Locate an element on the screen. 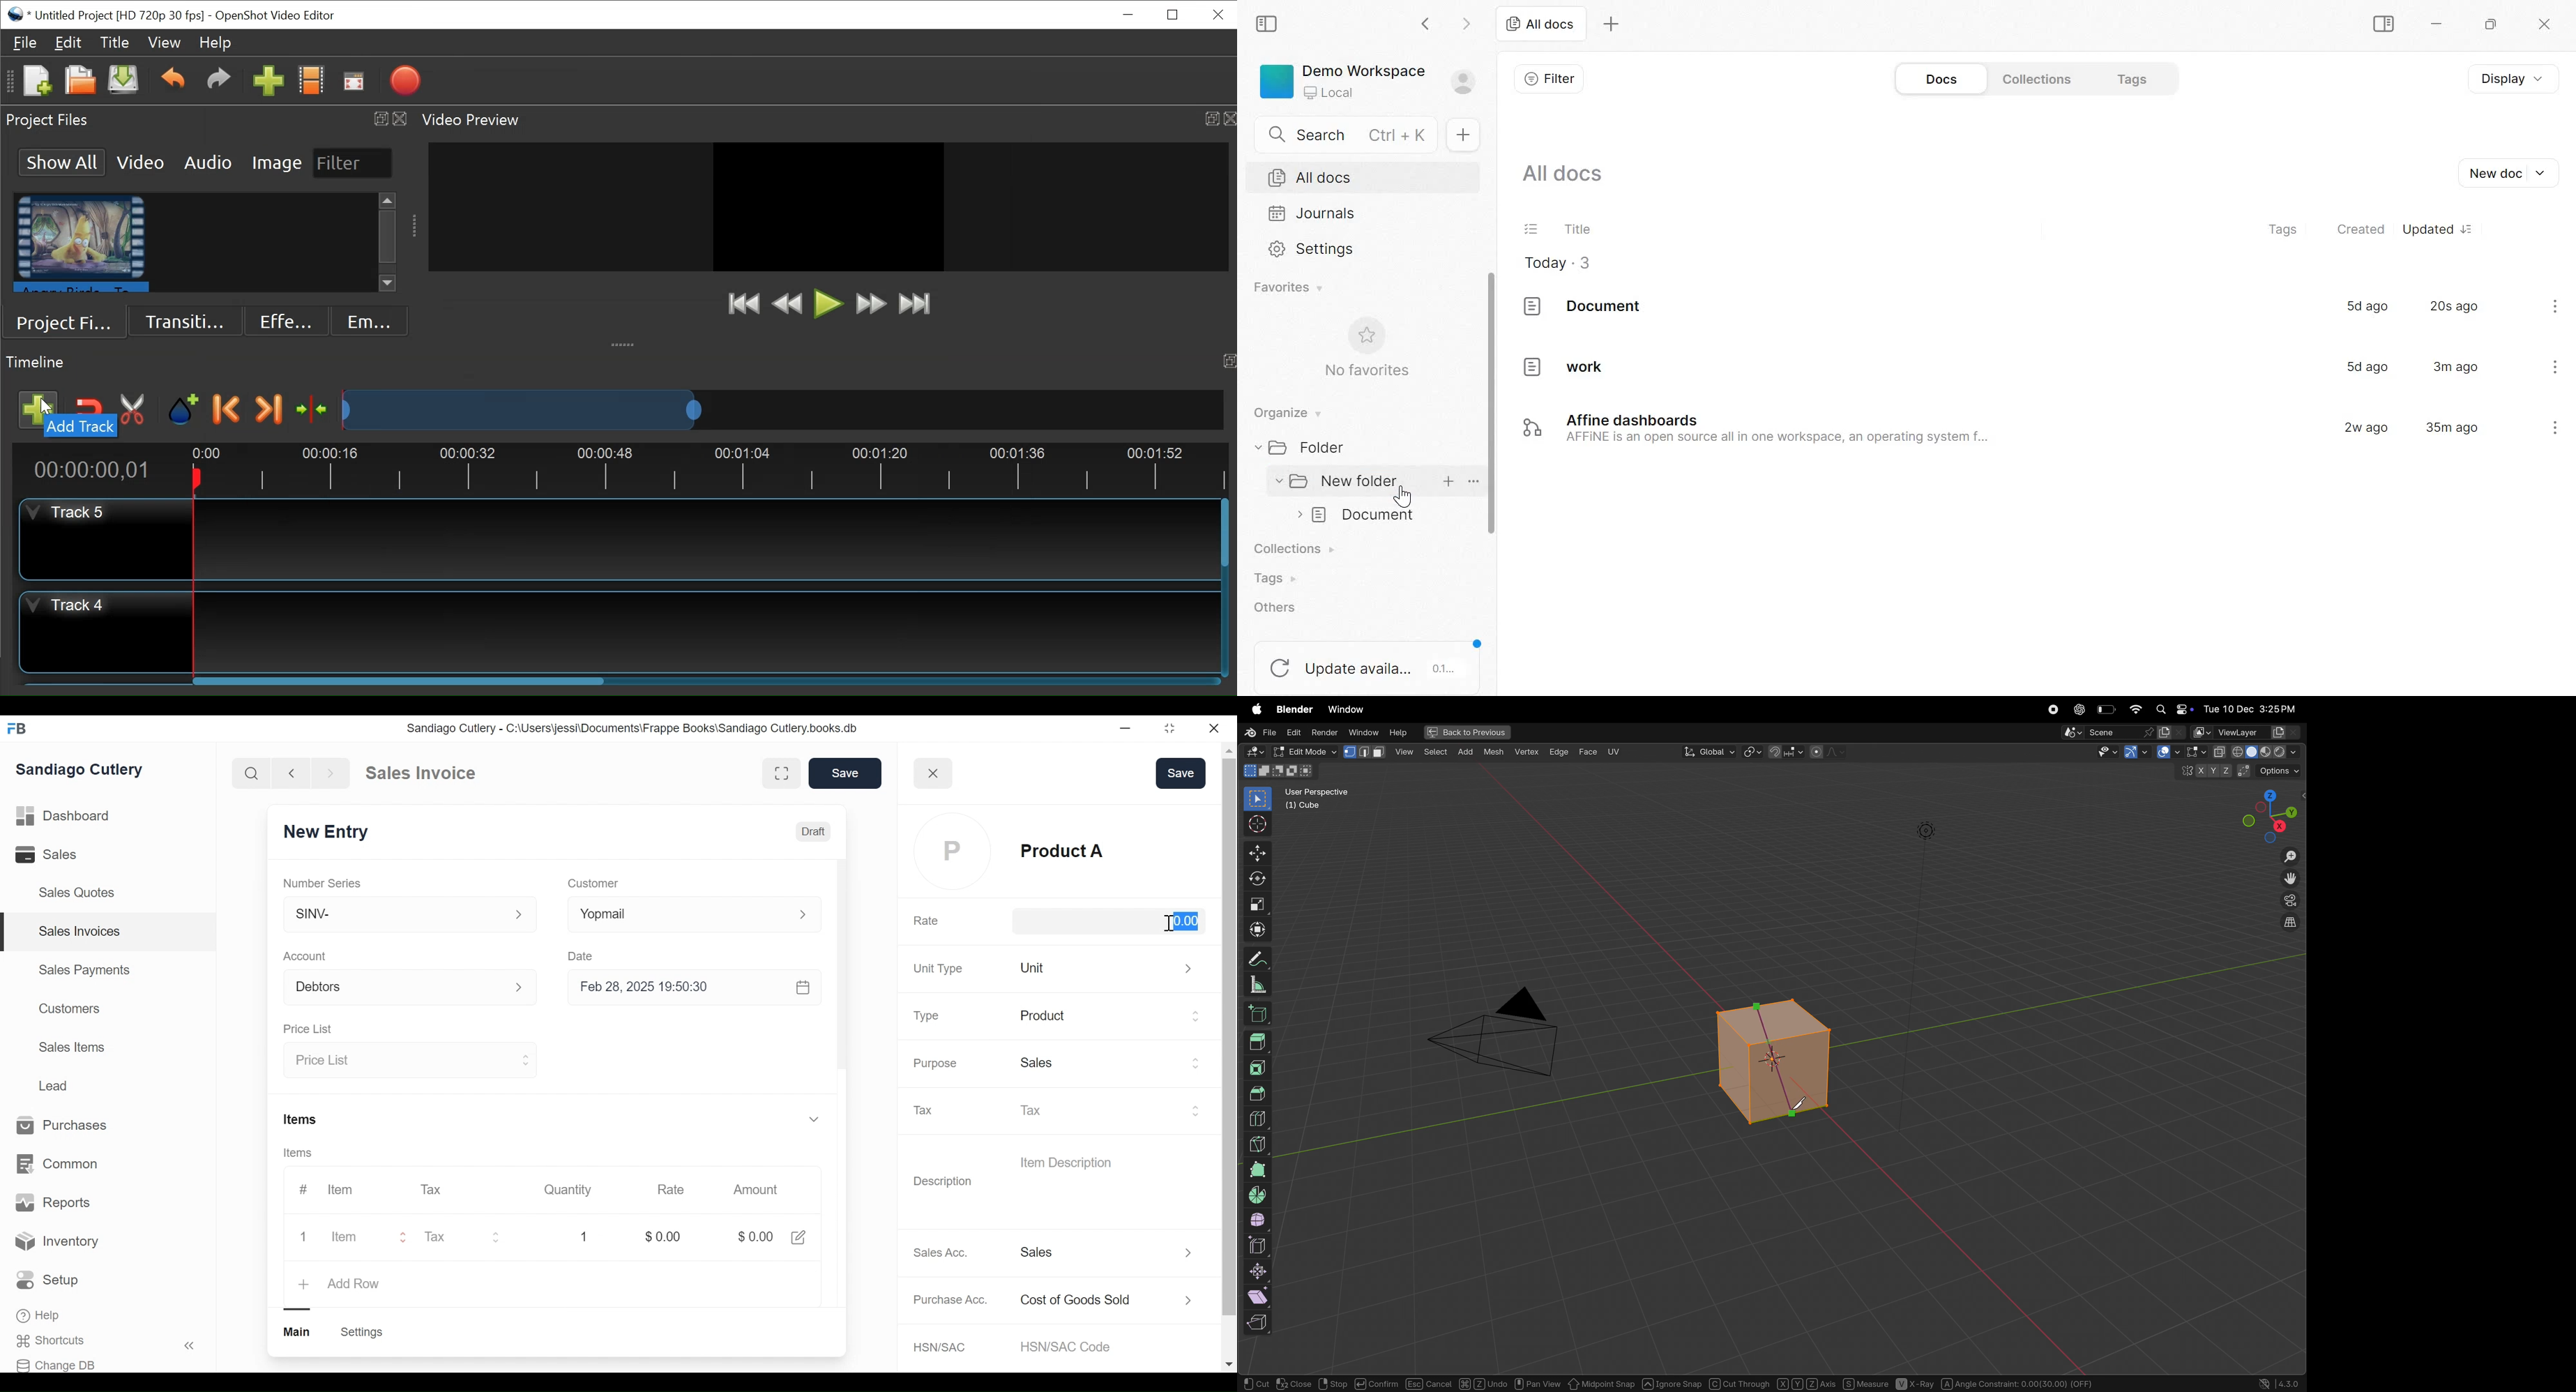  Sales Acc. is located at coordinates (938, 1253).